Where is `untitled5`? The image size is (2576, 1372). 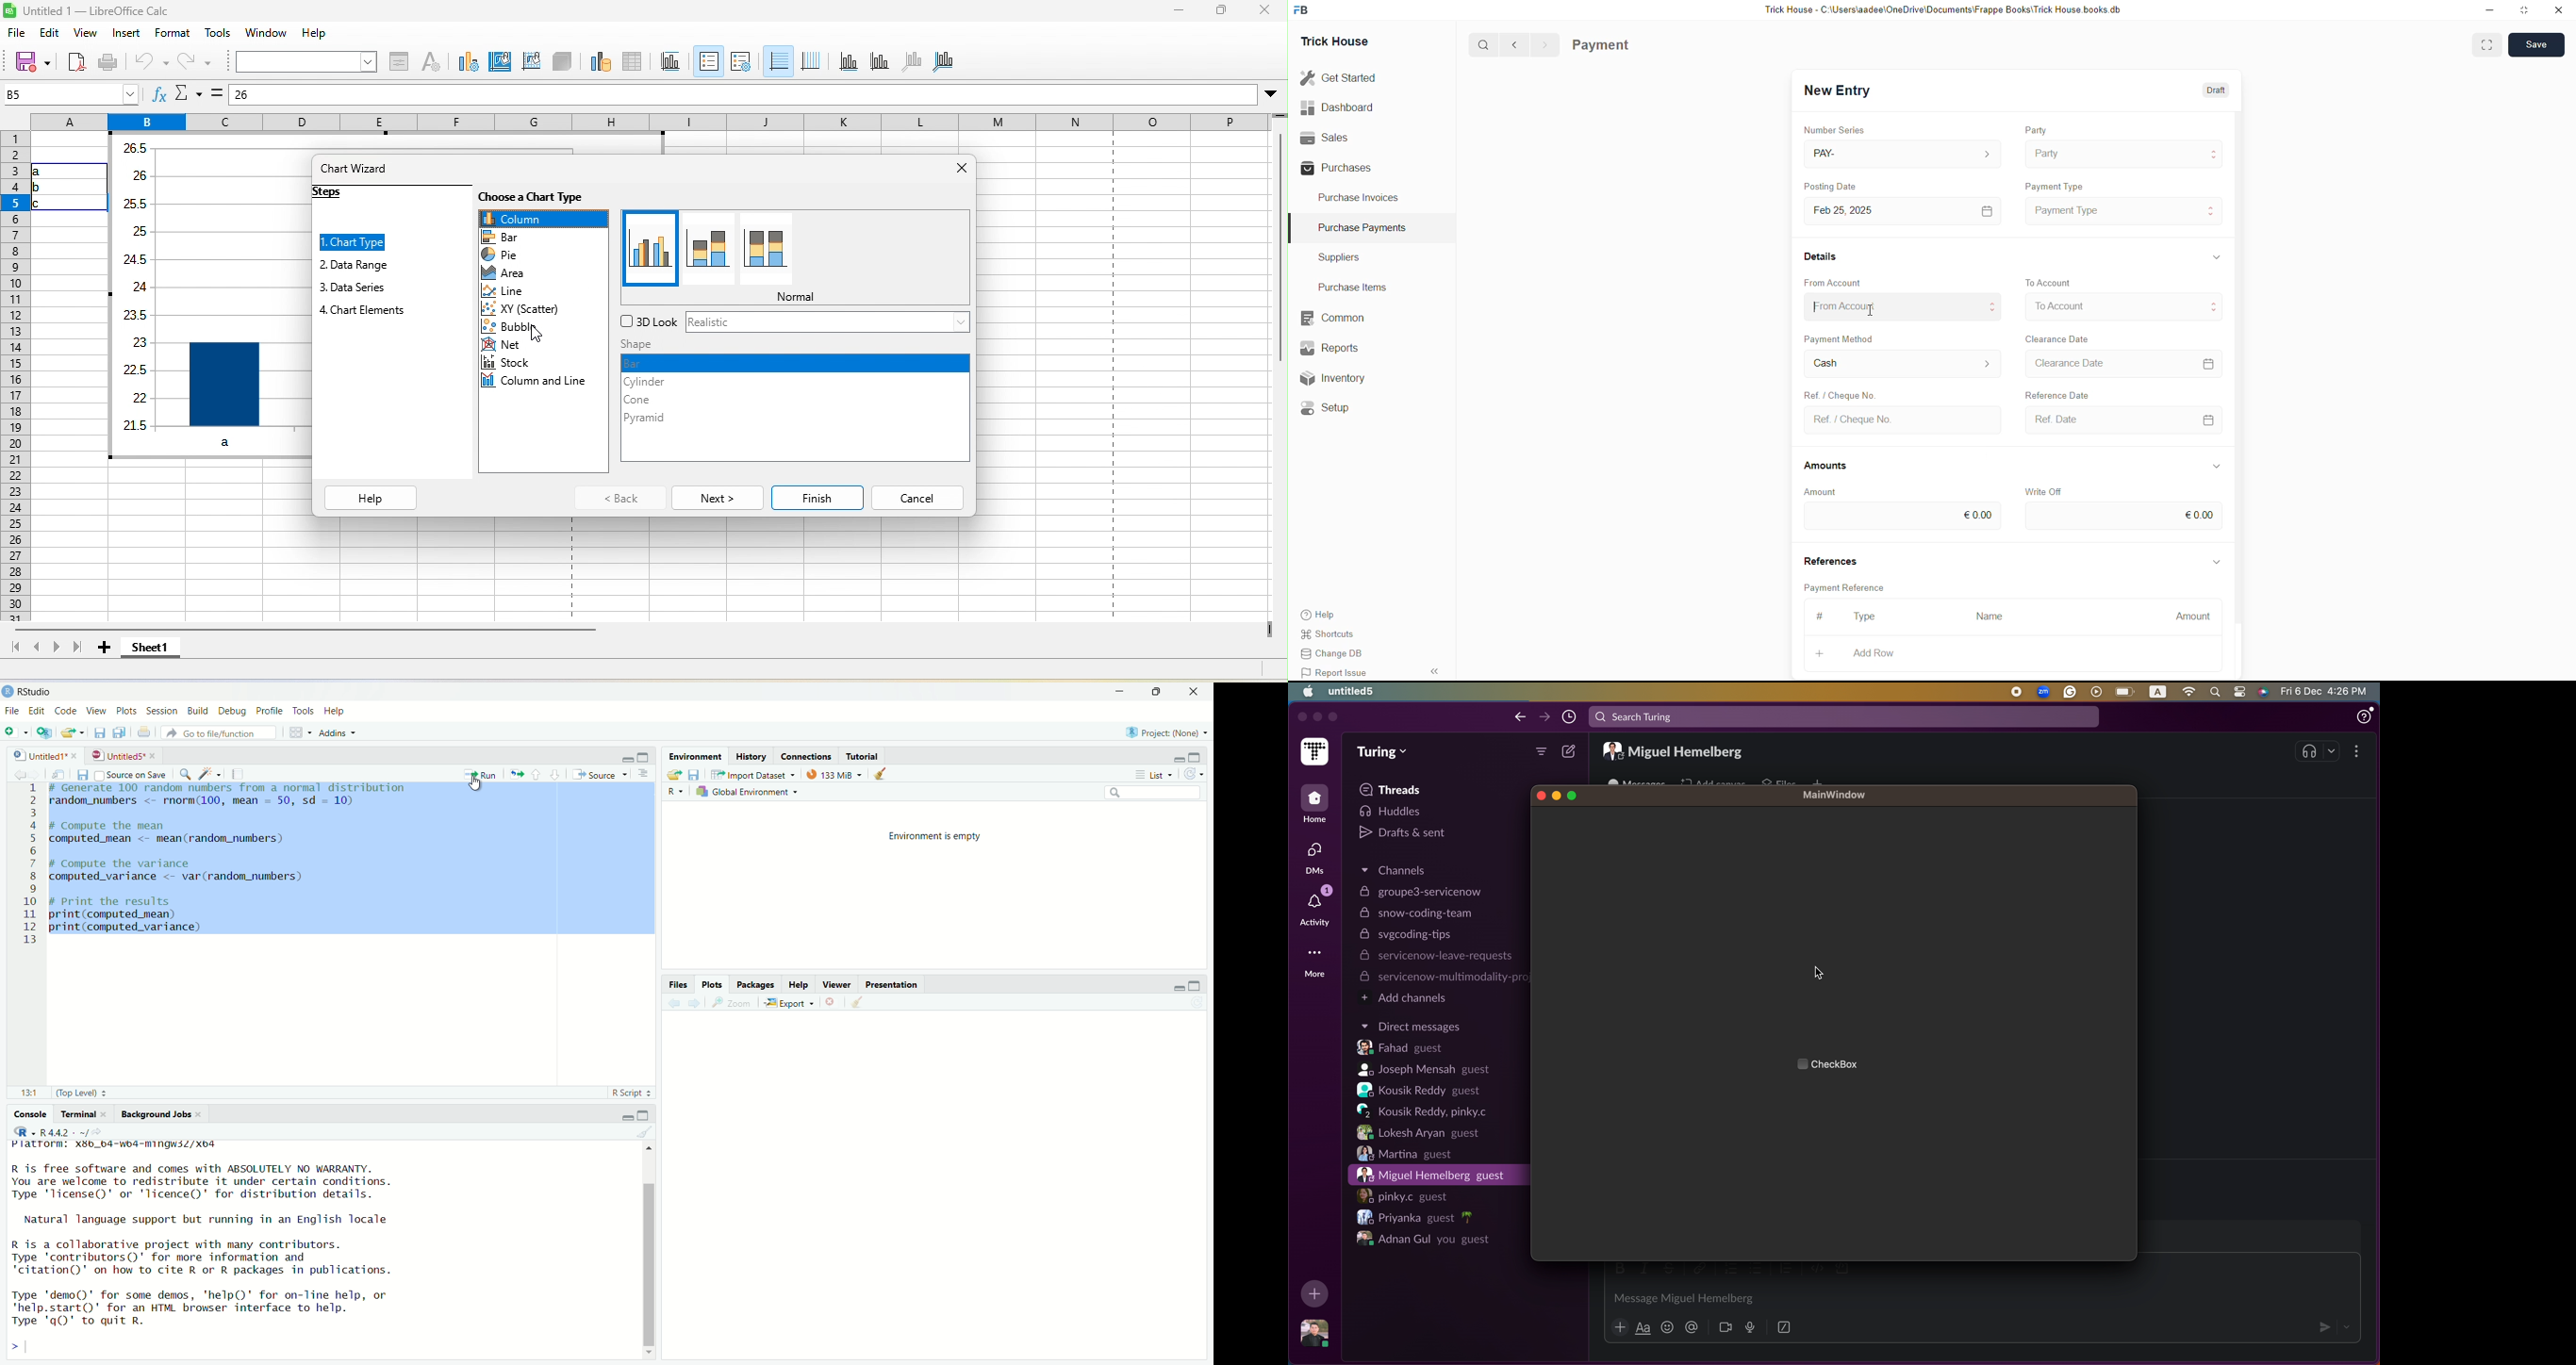 untitled5 is located at coordinates (116, 755).